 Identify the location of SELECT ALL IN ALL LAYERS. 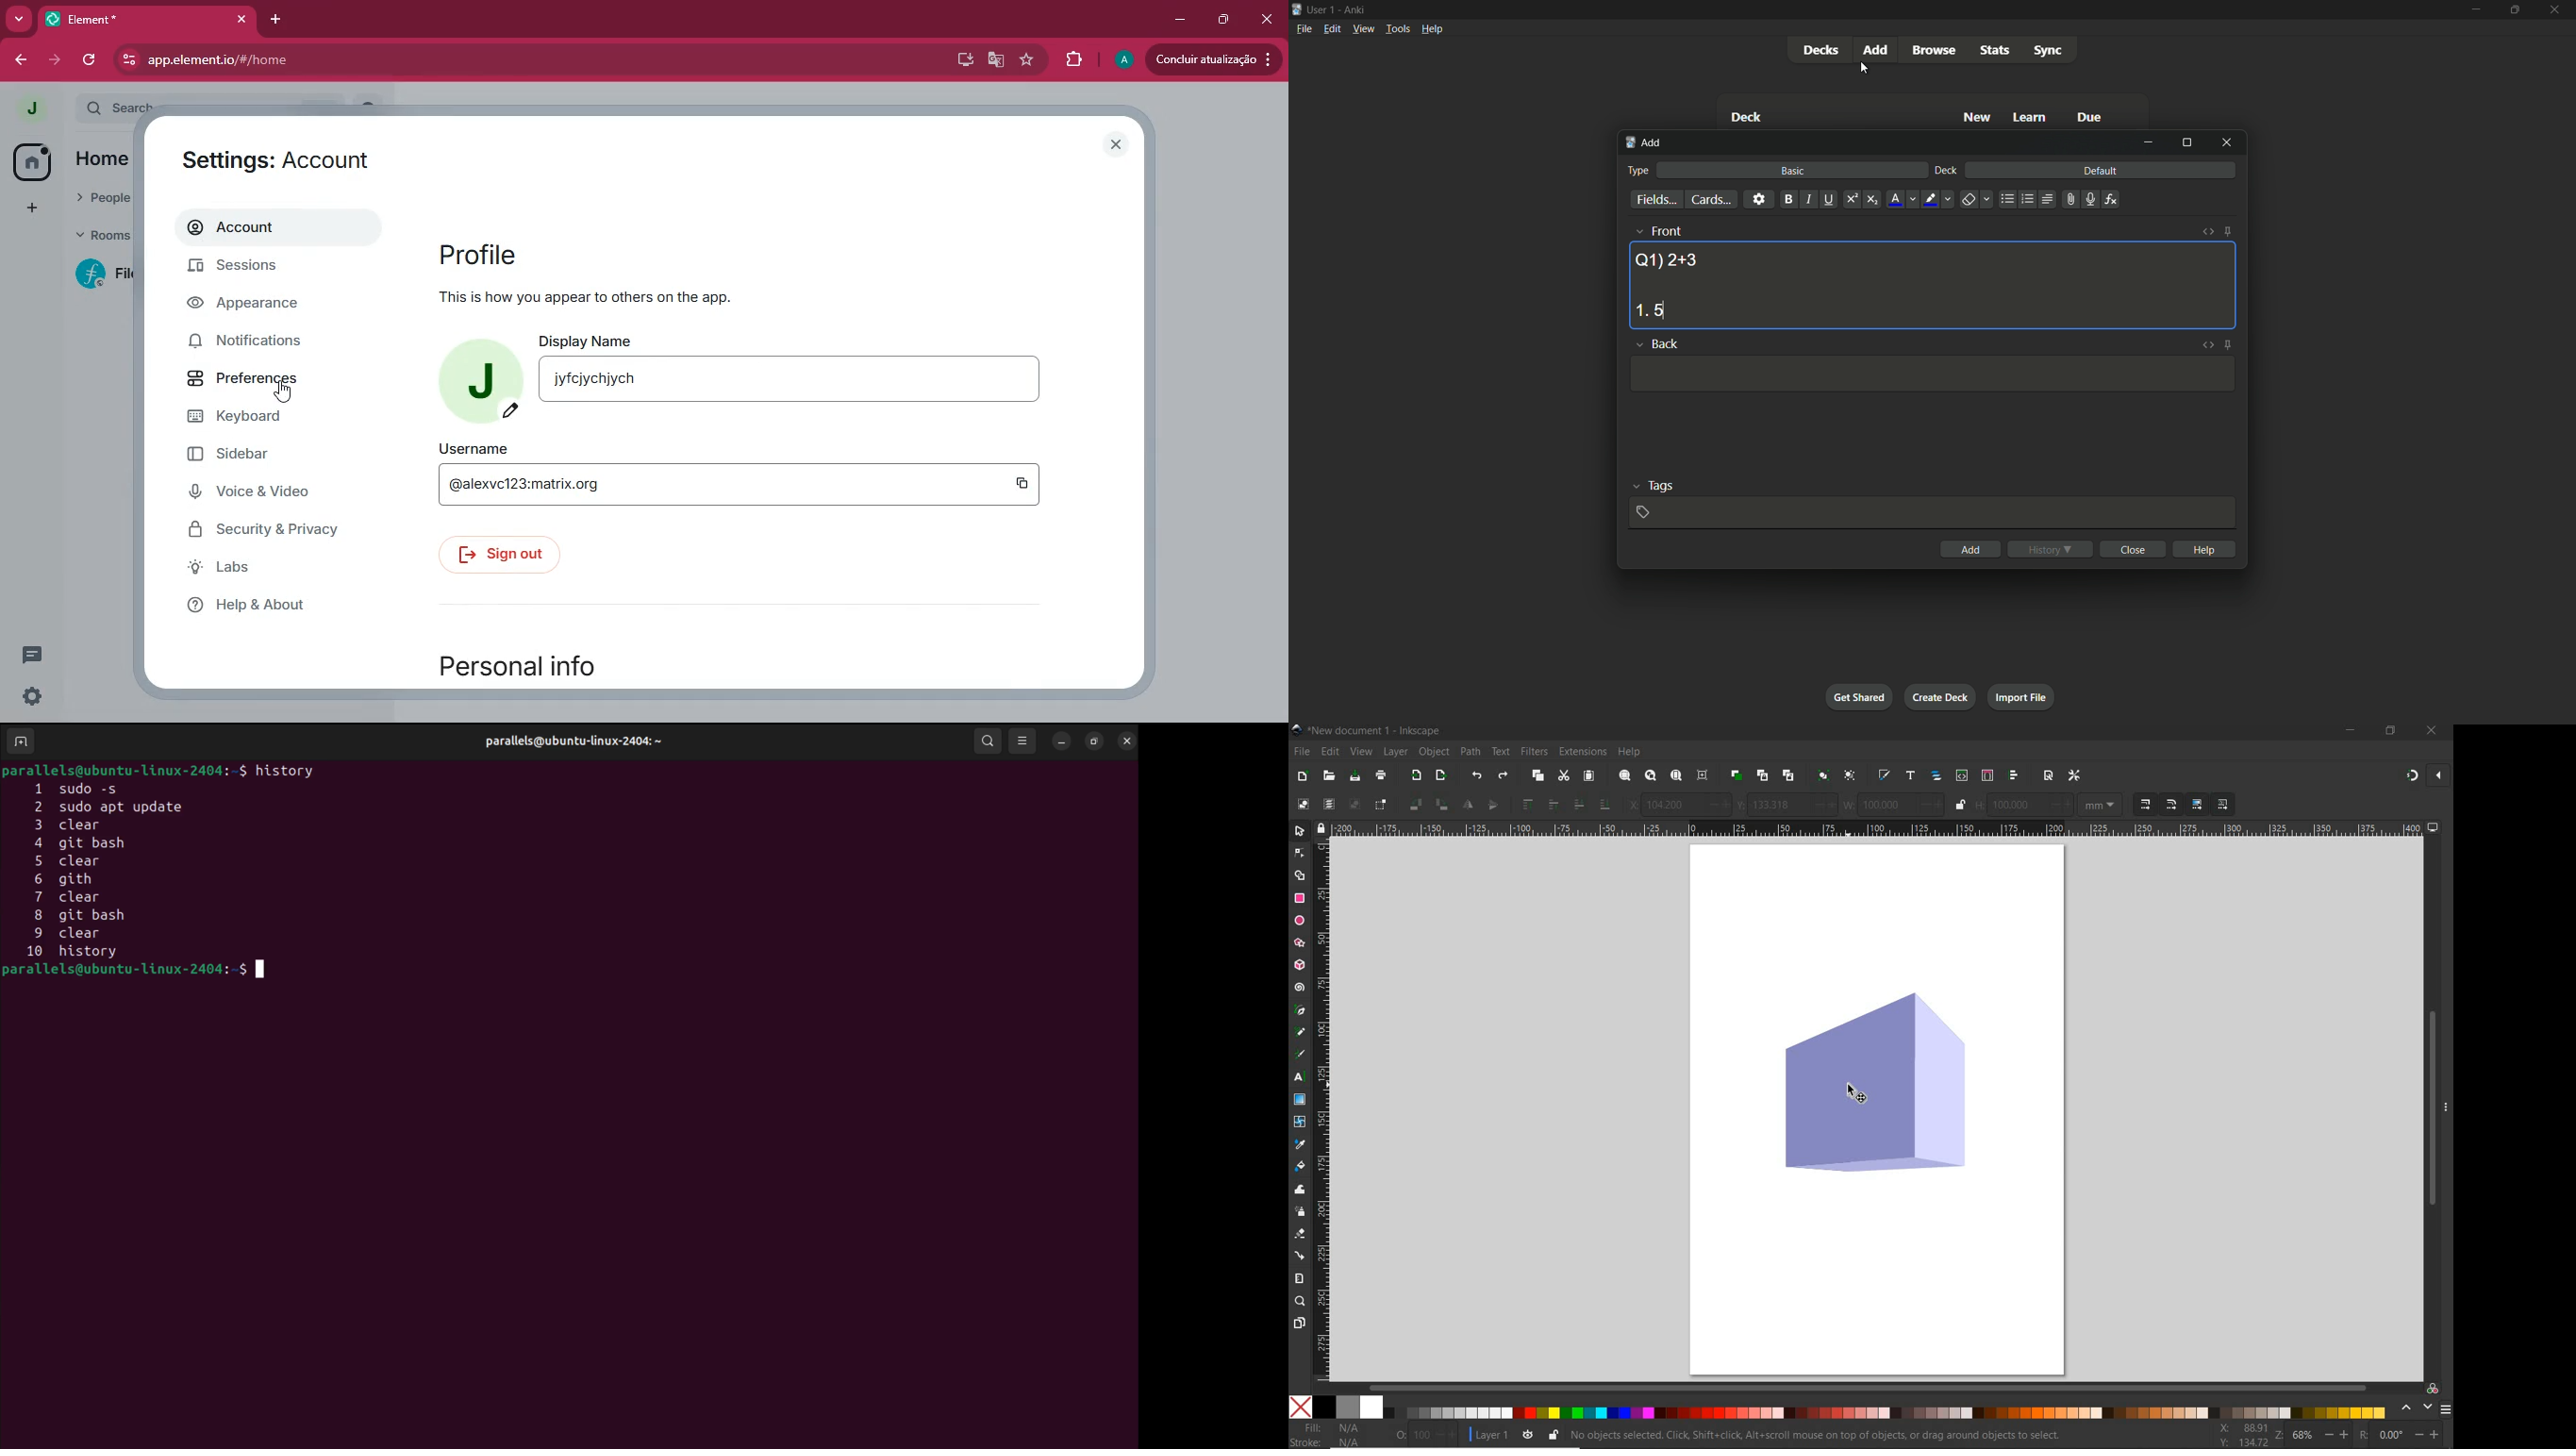
(1328, 804).